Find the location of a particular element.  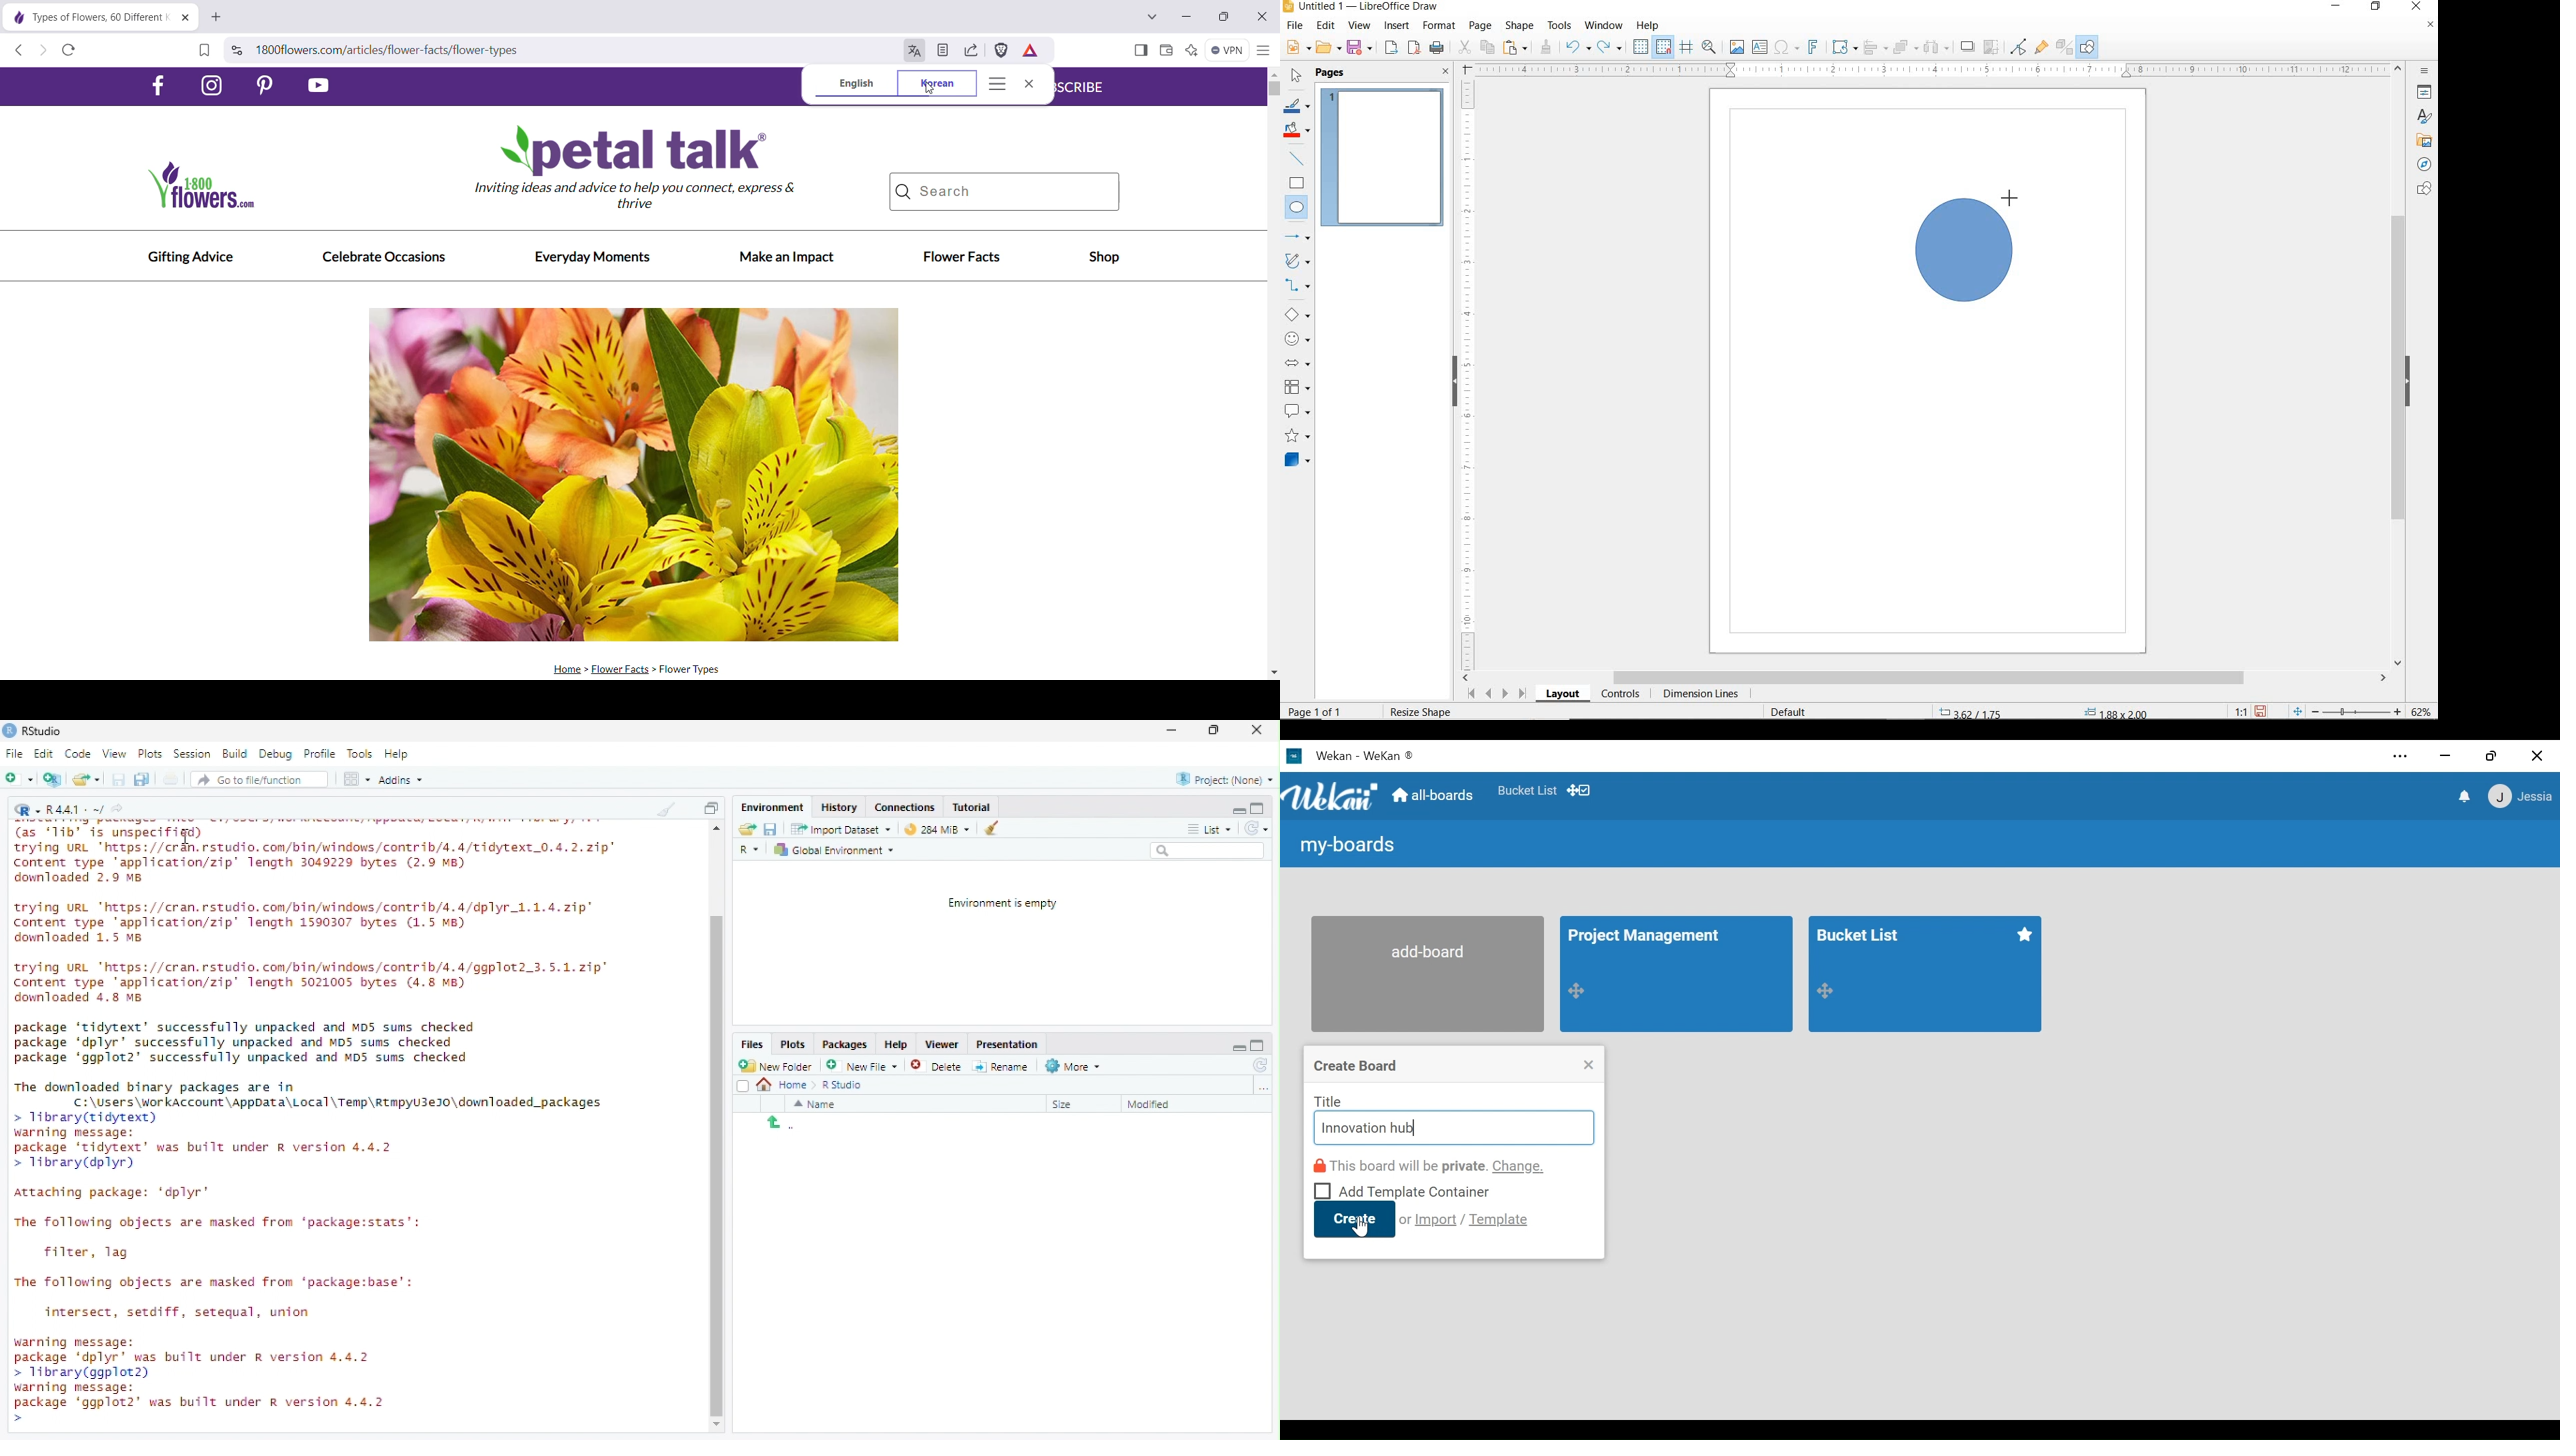

INSERT IMAGE is located at coordinates (1737, 48).